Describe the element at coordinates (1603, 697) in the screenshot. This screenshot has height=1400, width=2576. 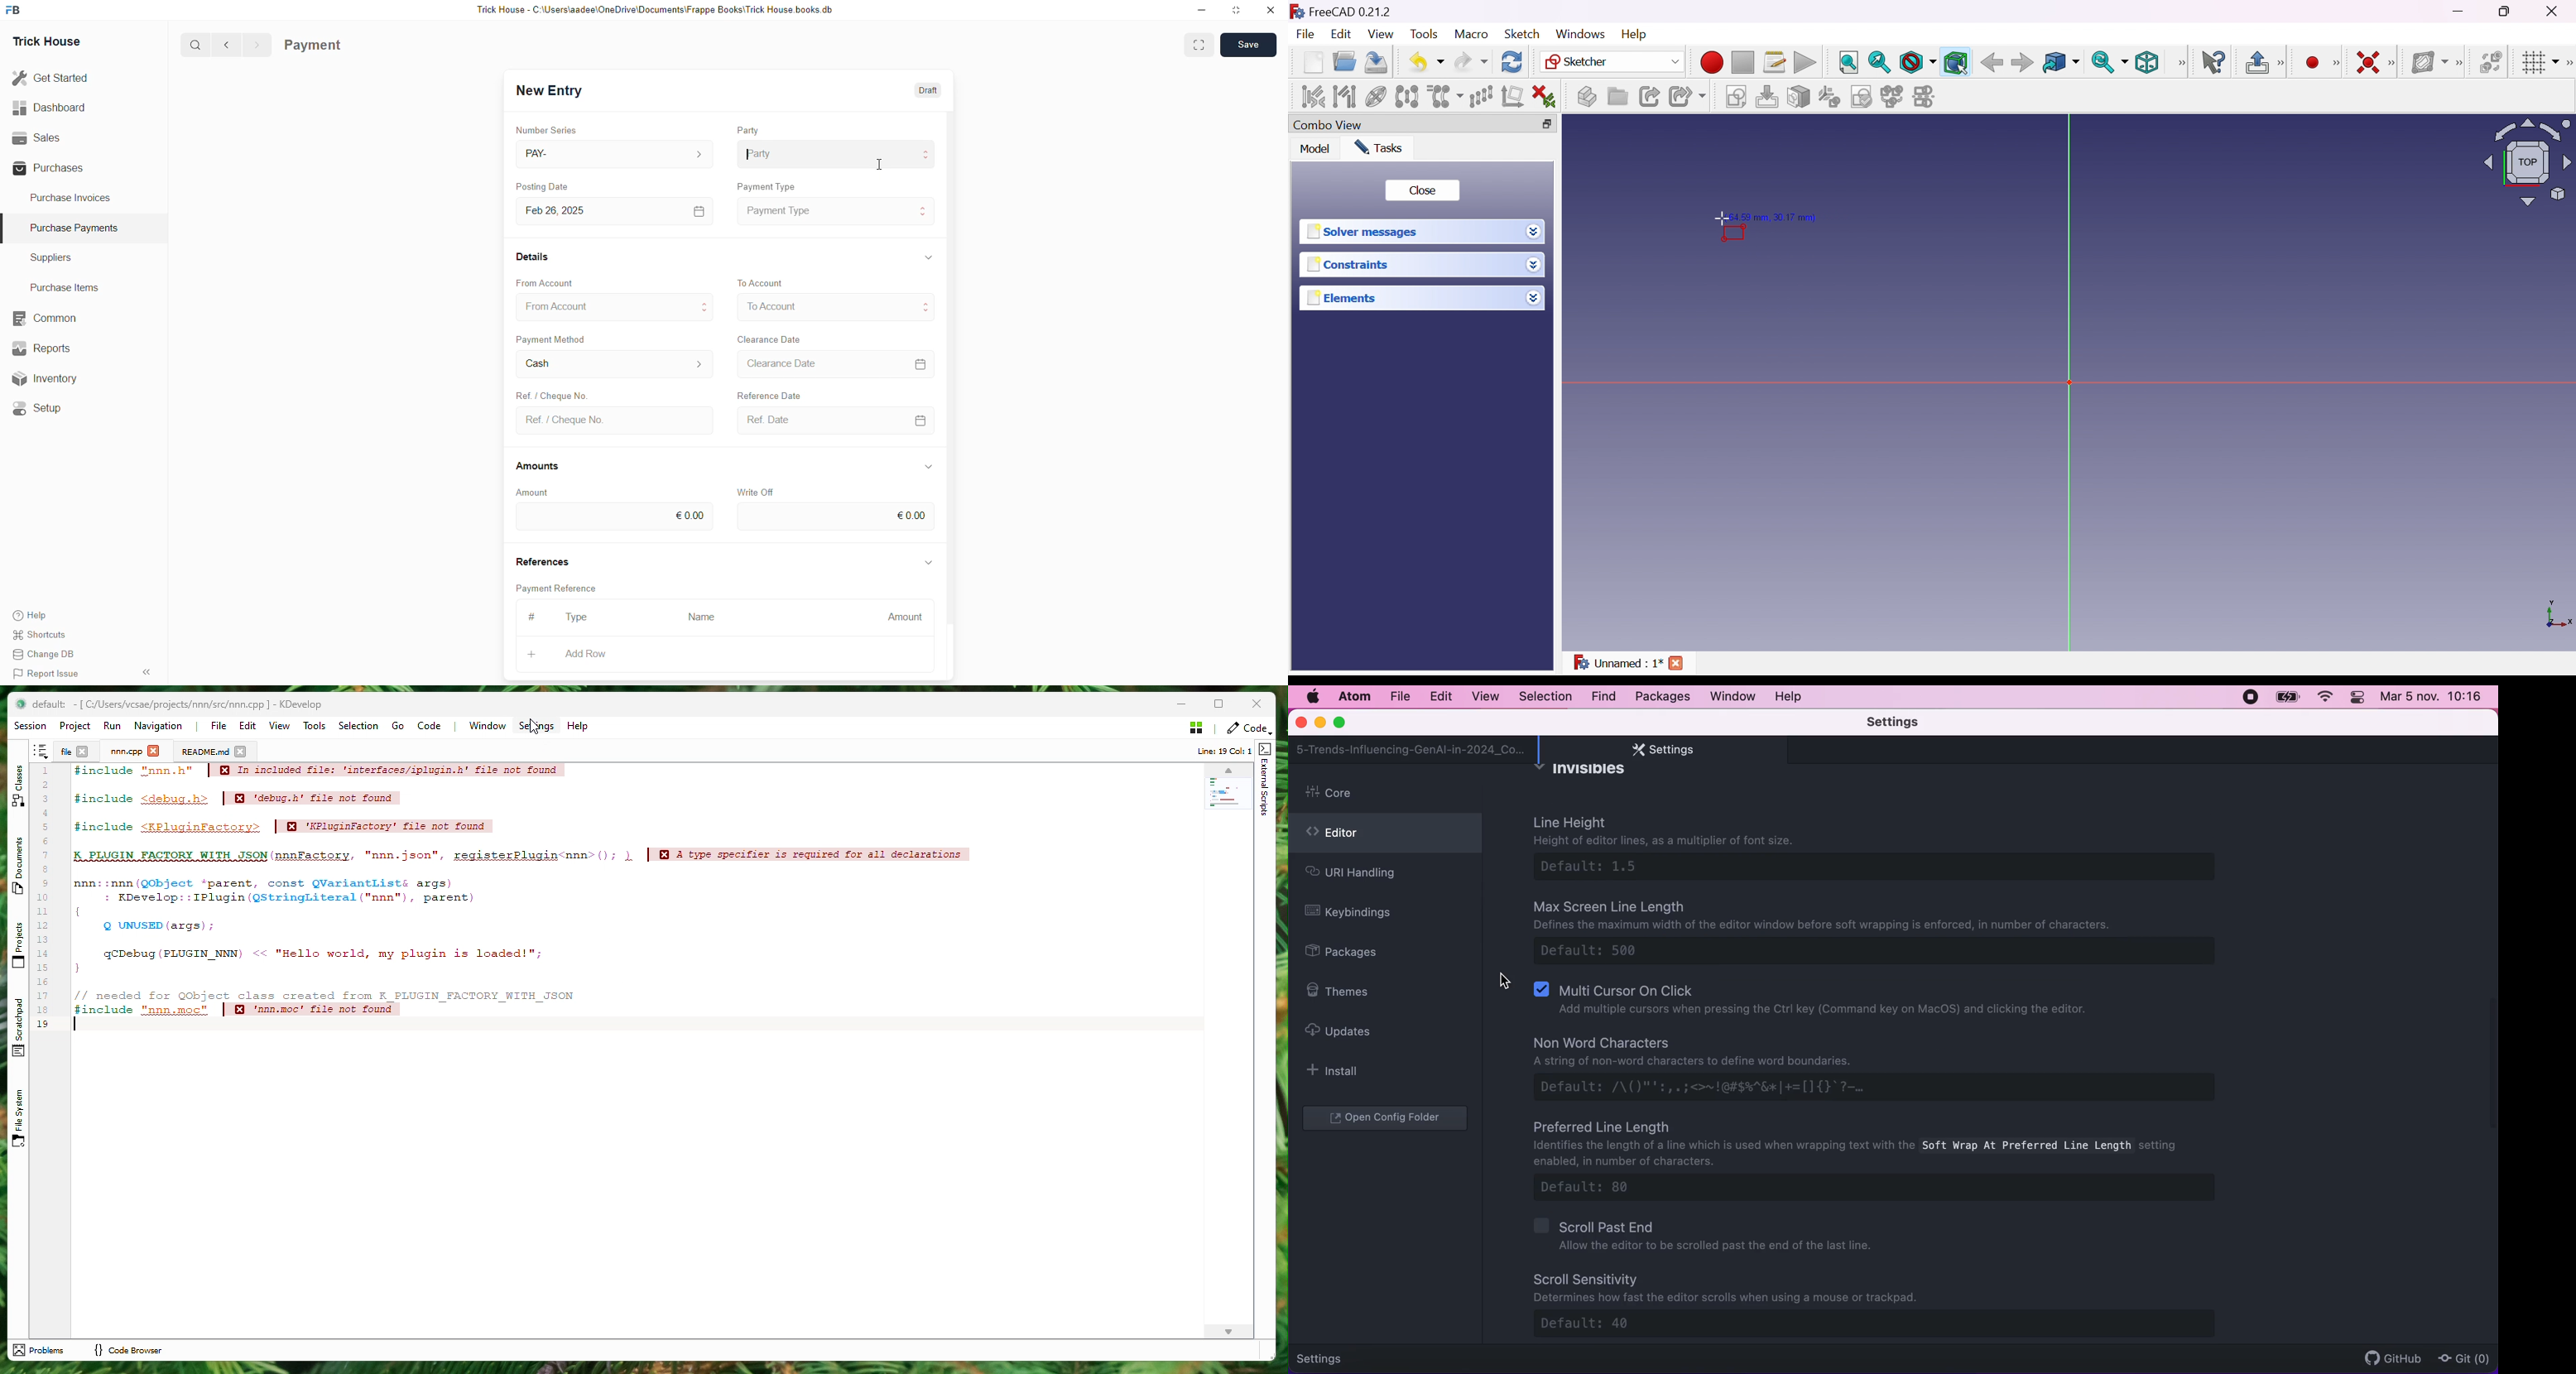
I see `find` at that location.